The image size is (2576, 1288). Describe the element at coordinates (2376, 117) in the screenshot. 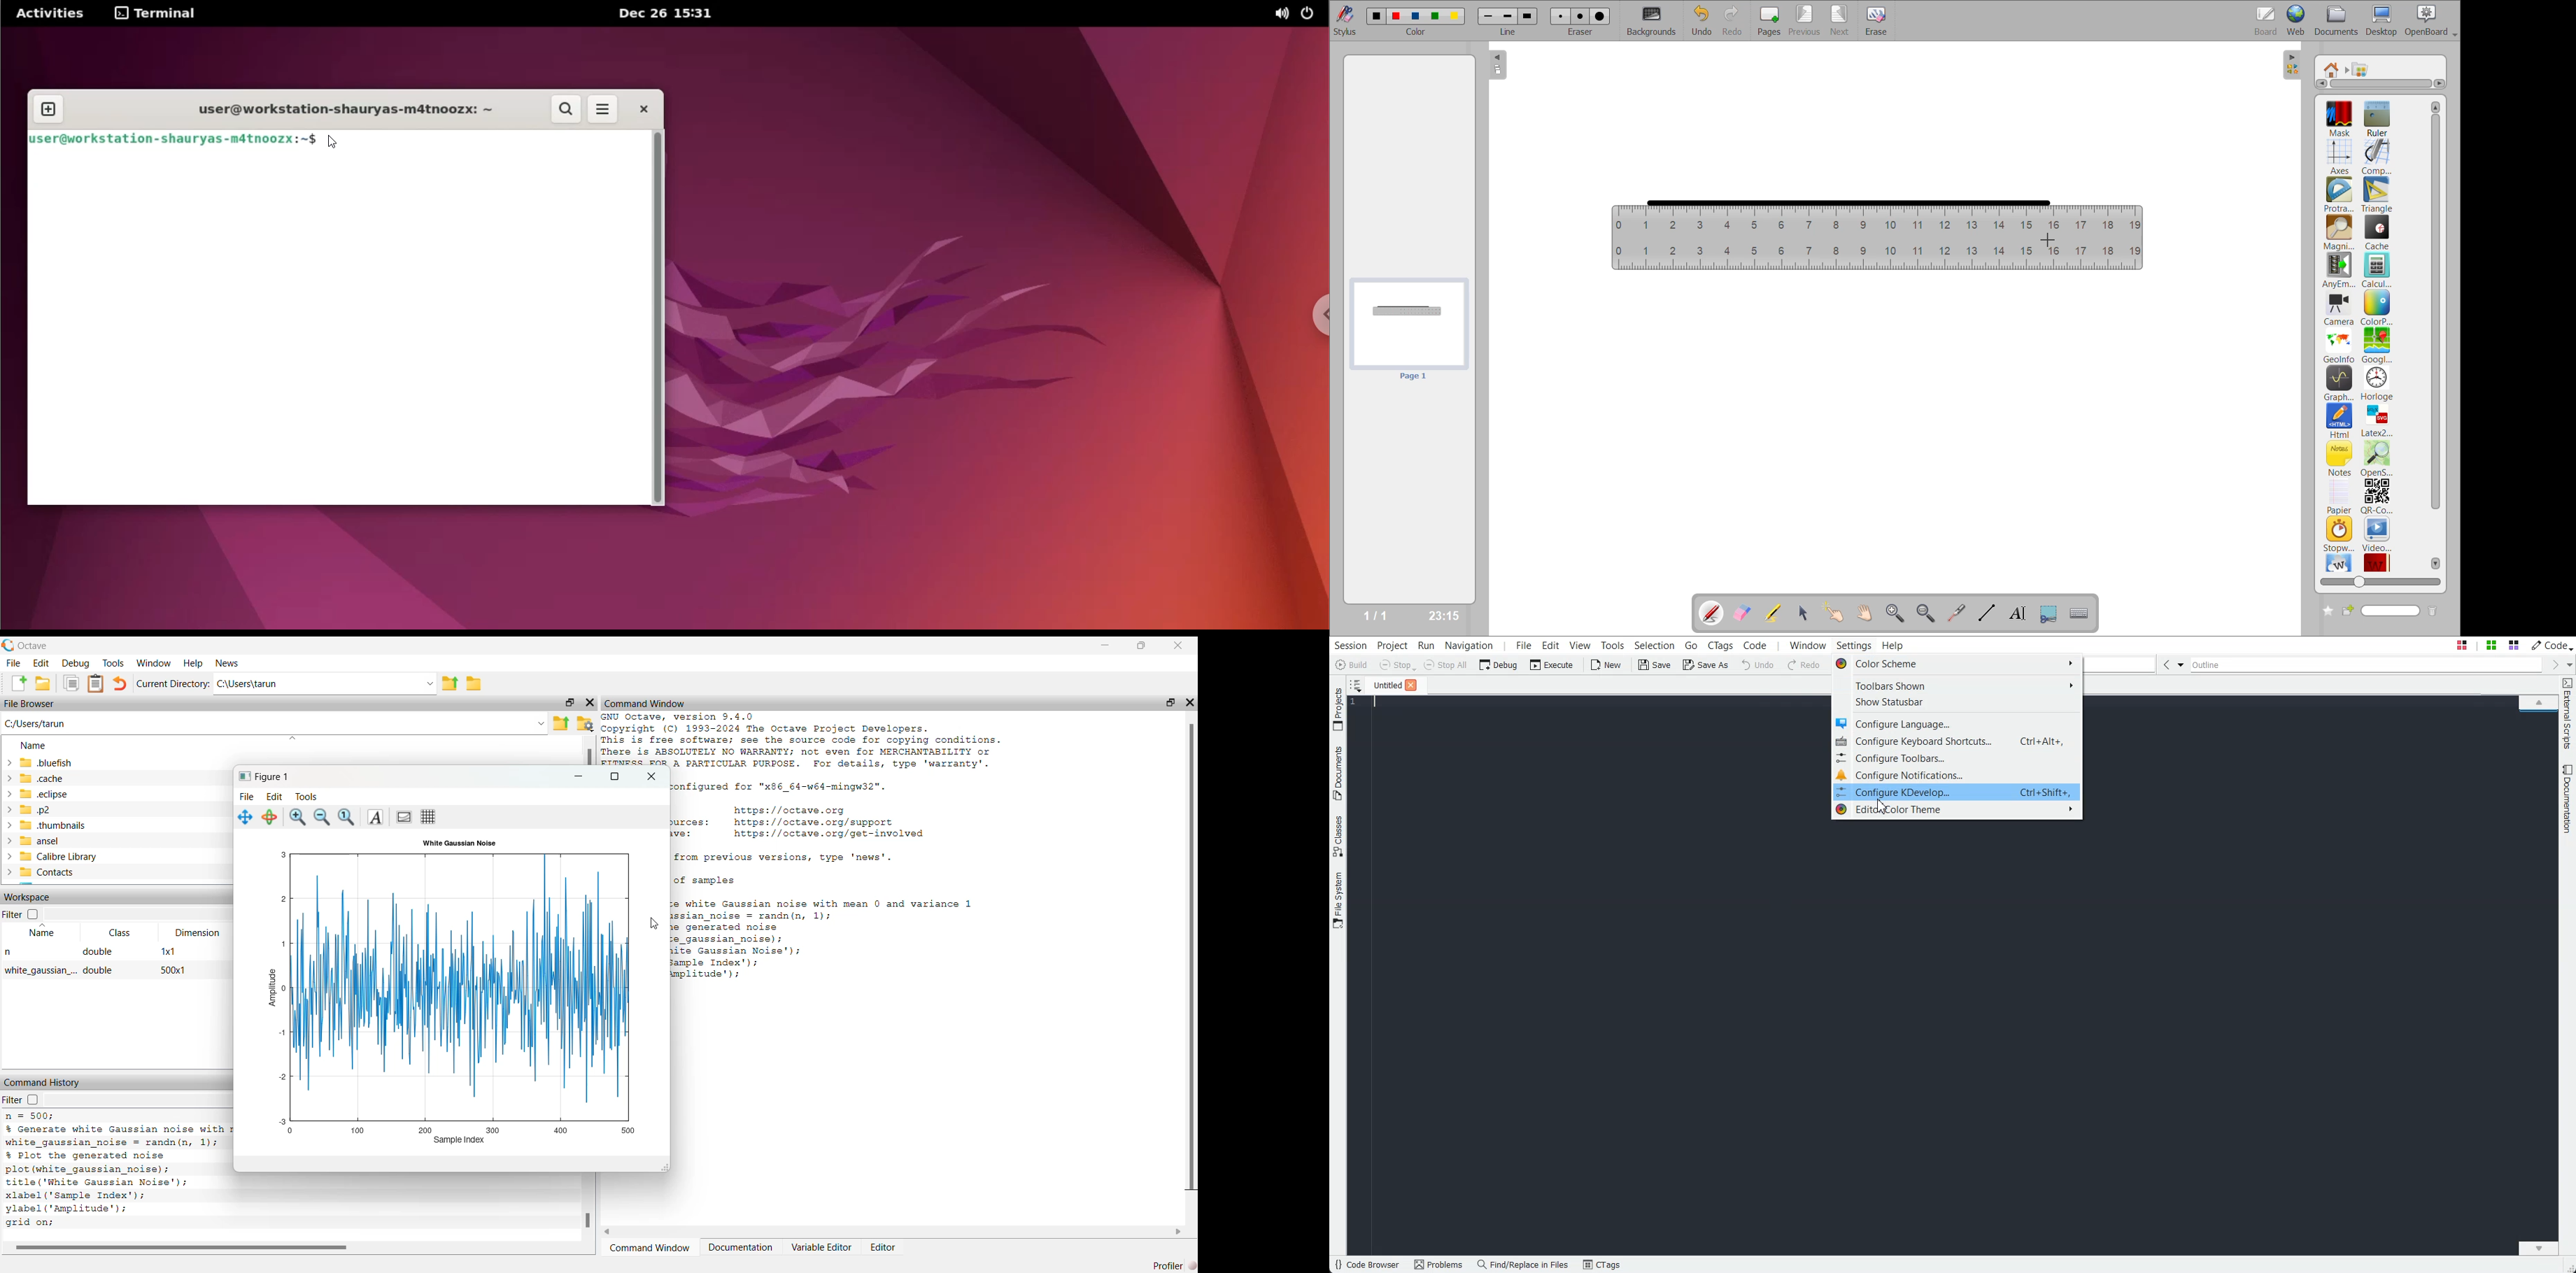

I see `ruler` at that location.